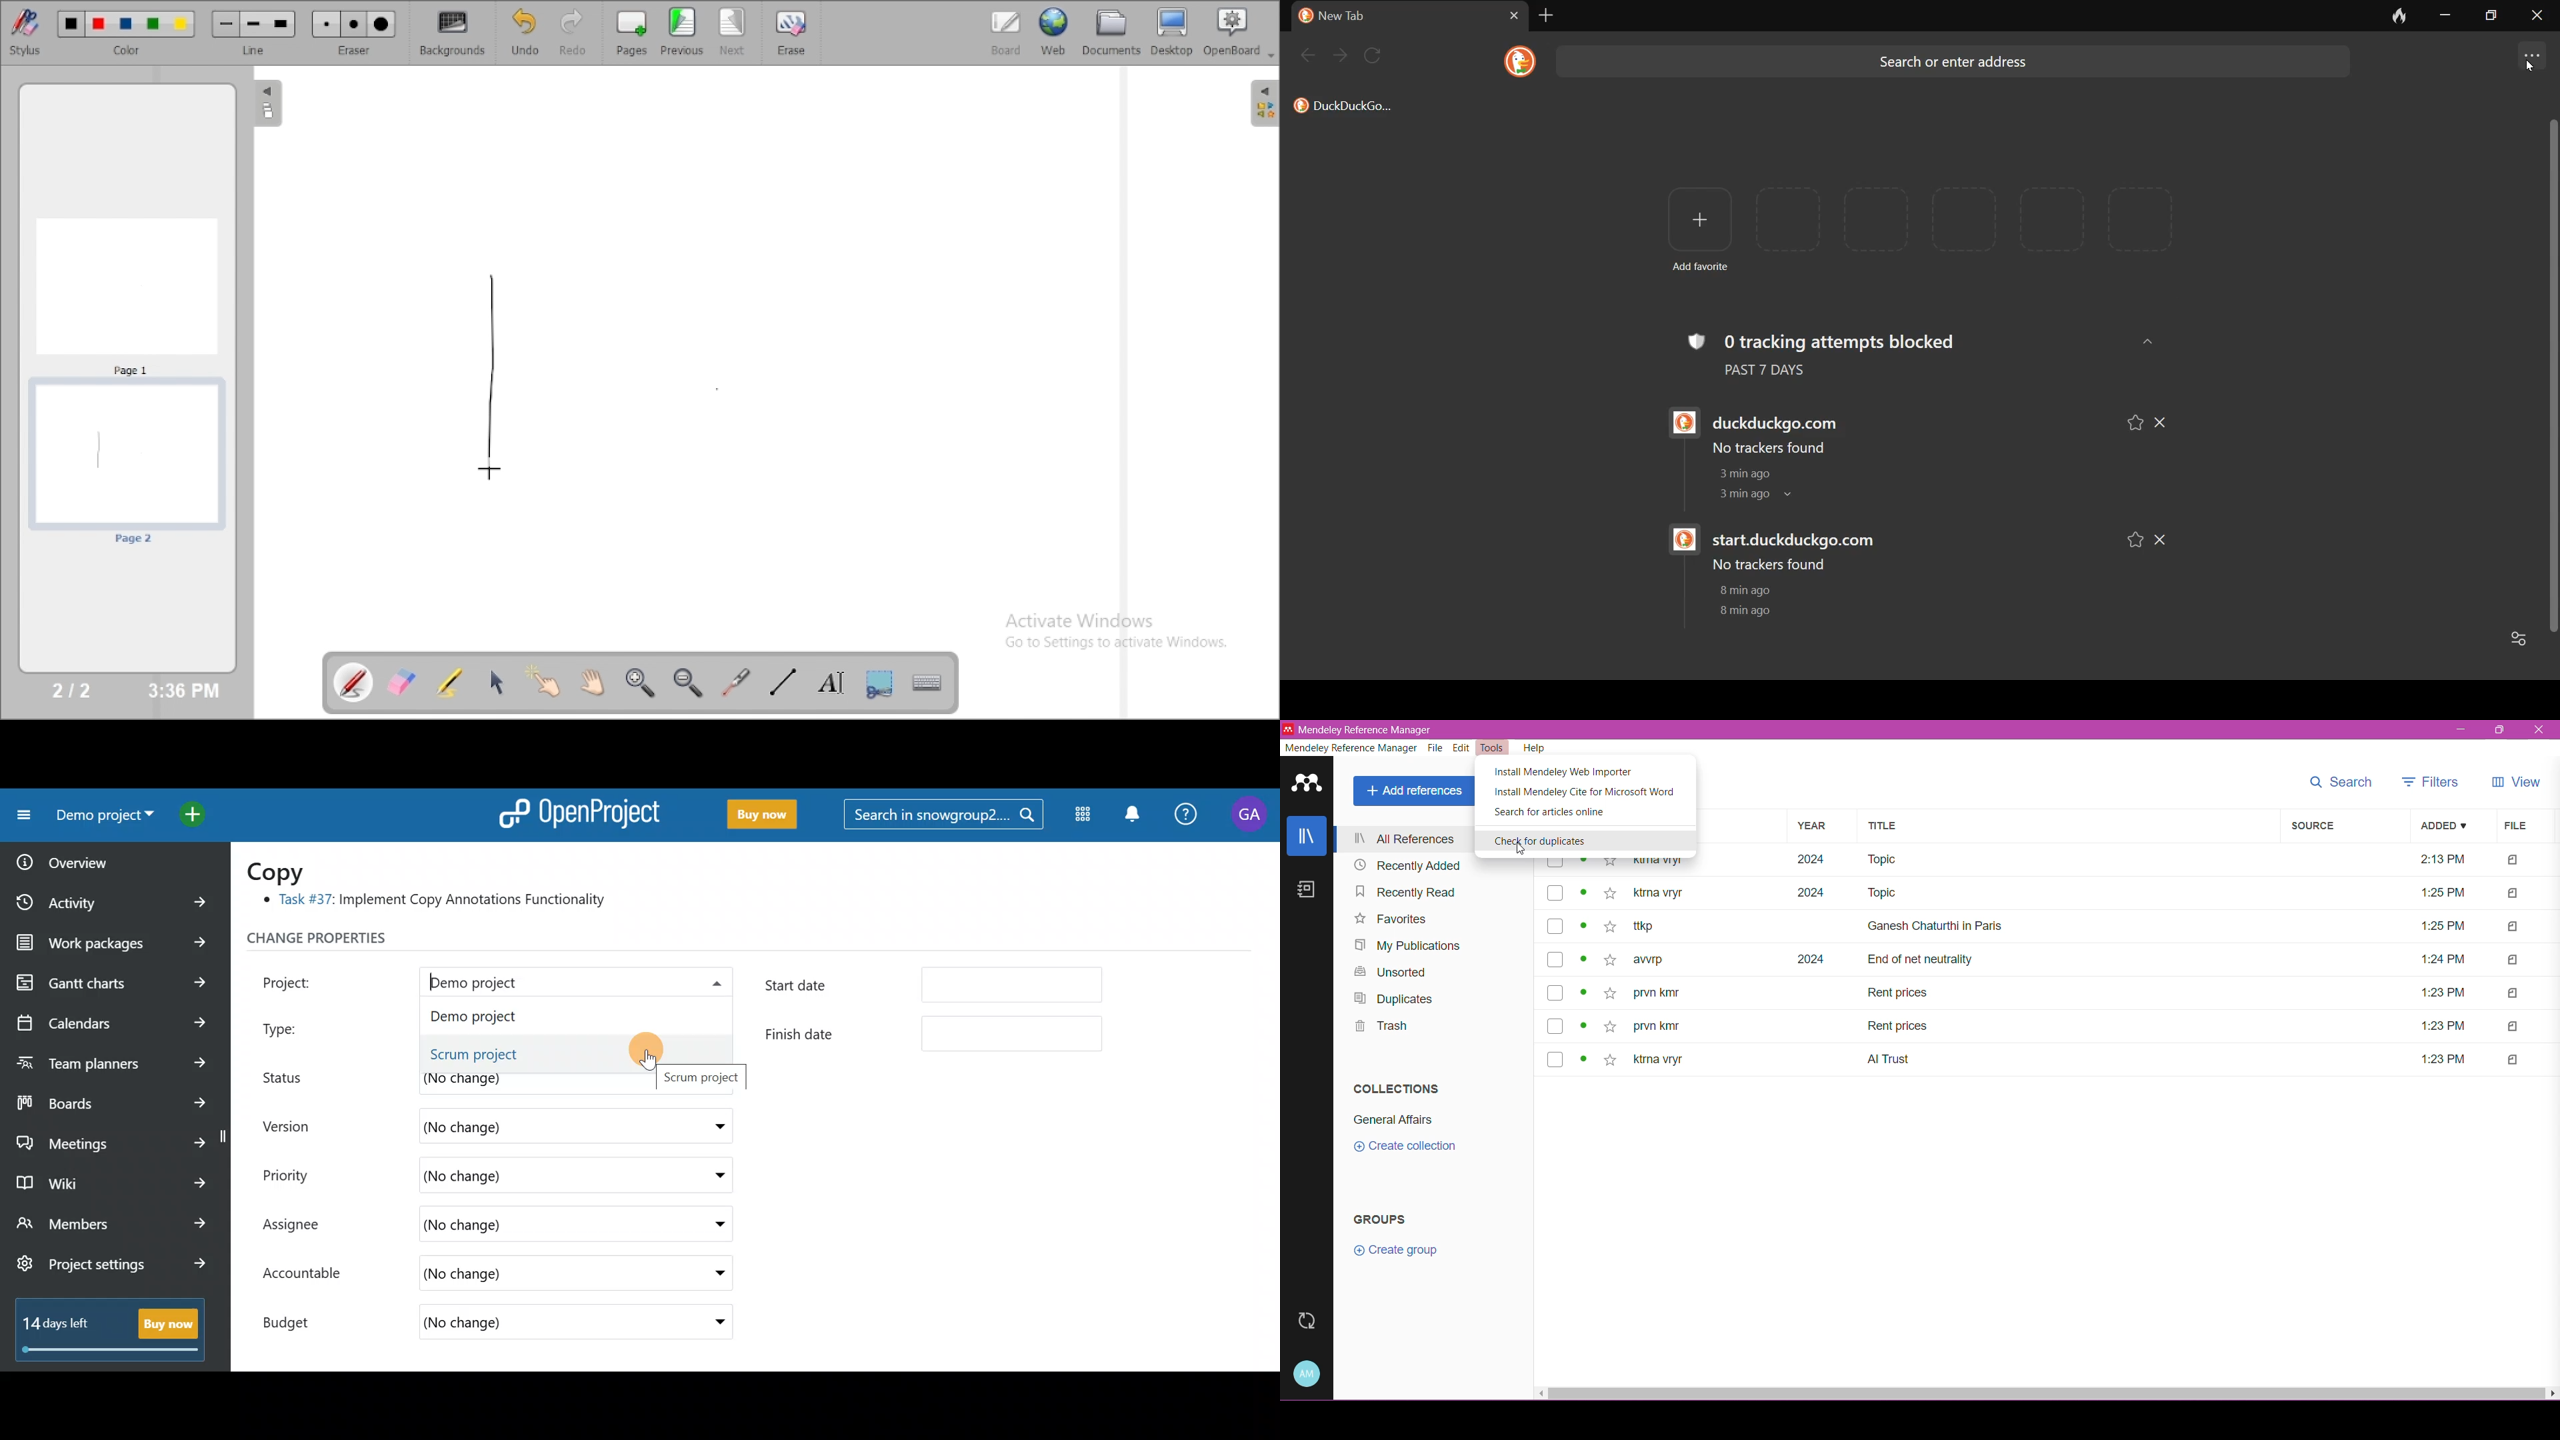 Image resolution: width=2576 pixels, height=1456 pixels. What do you see at coordinates (632, 32) in the screenshot?
I see `pages` at bounding box center [632, 32].